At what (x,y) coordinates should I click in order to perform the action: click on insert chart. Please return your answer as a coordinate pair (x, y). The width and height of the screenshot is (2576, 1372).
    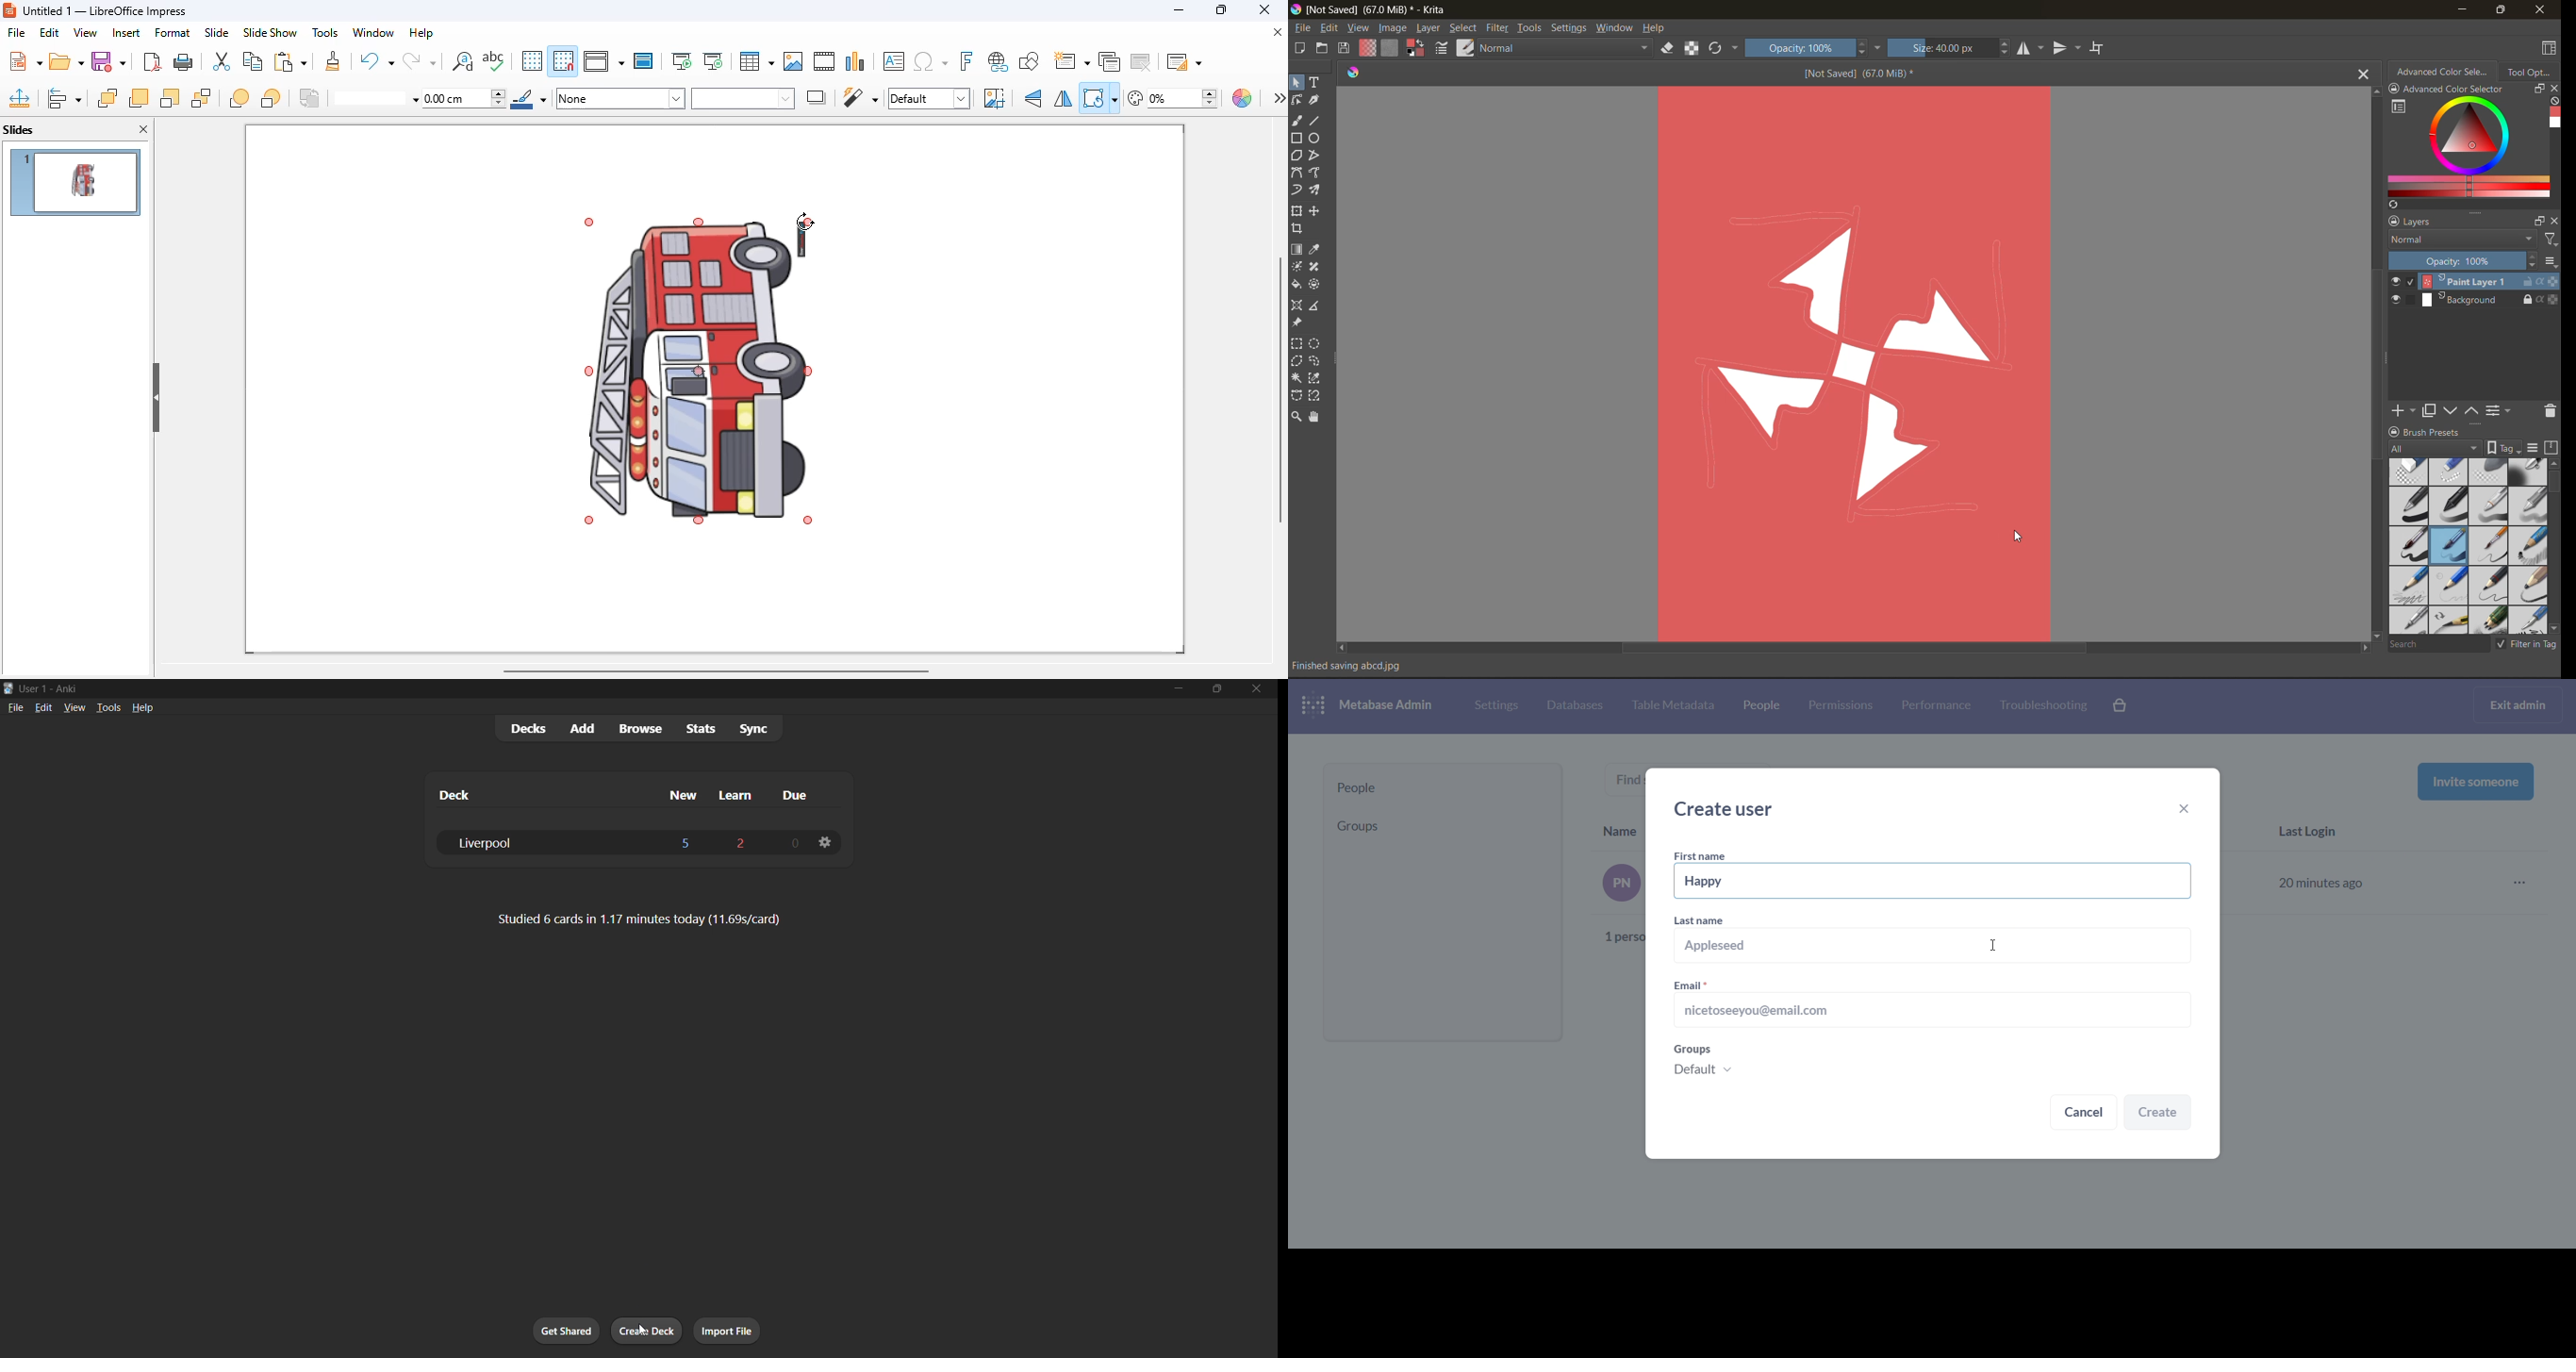
    Looking at the image, I should click on (856, 60).